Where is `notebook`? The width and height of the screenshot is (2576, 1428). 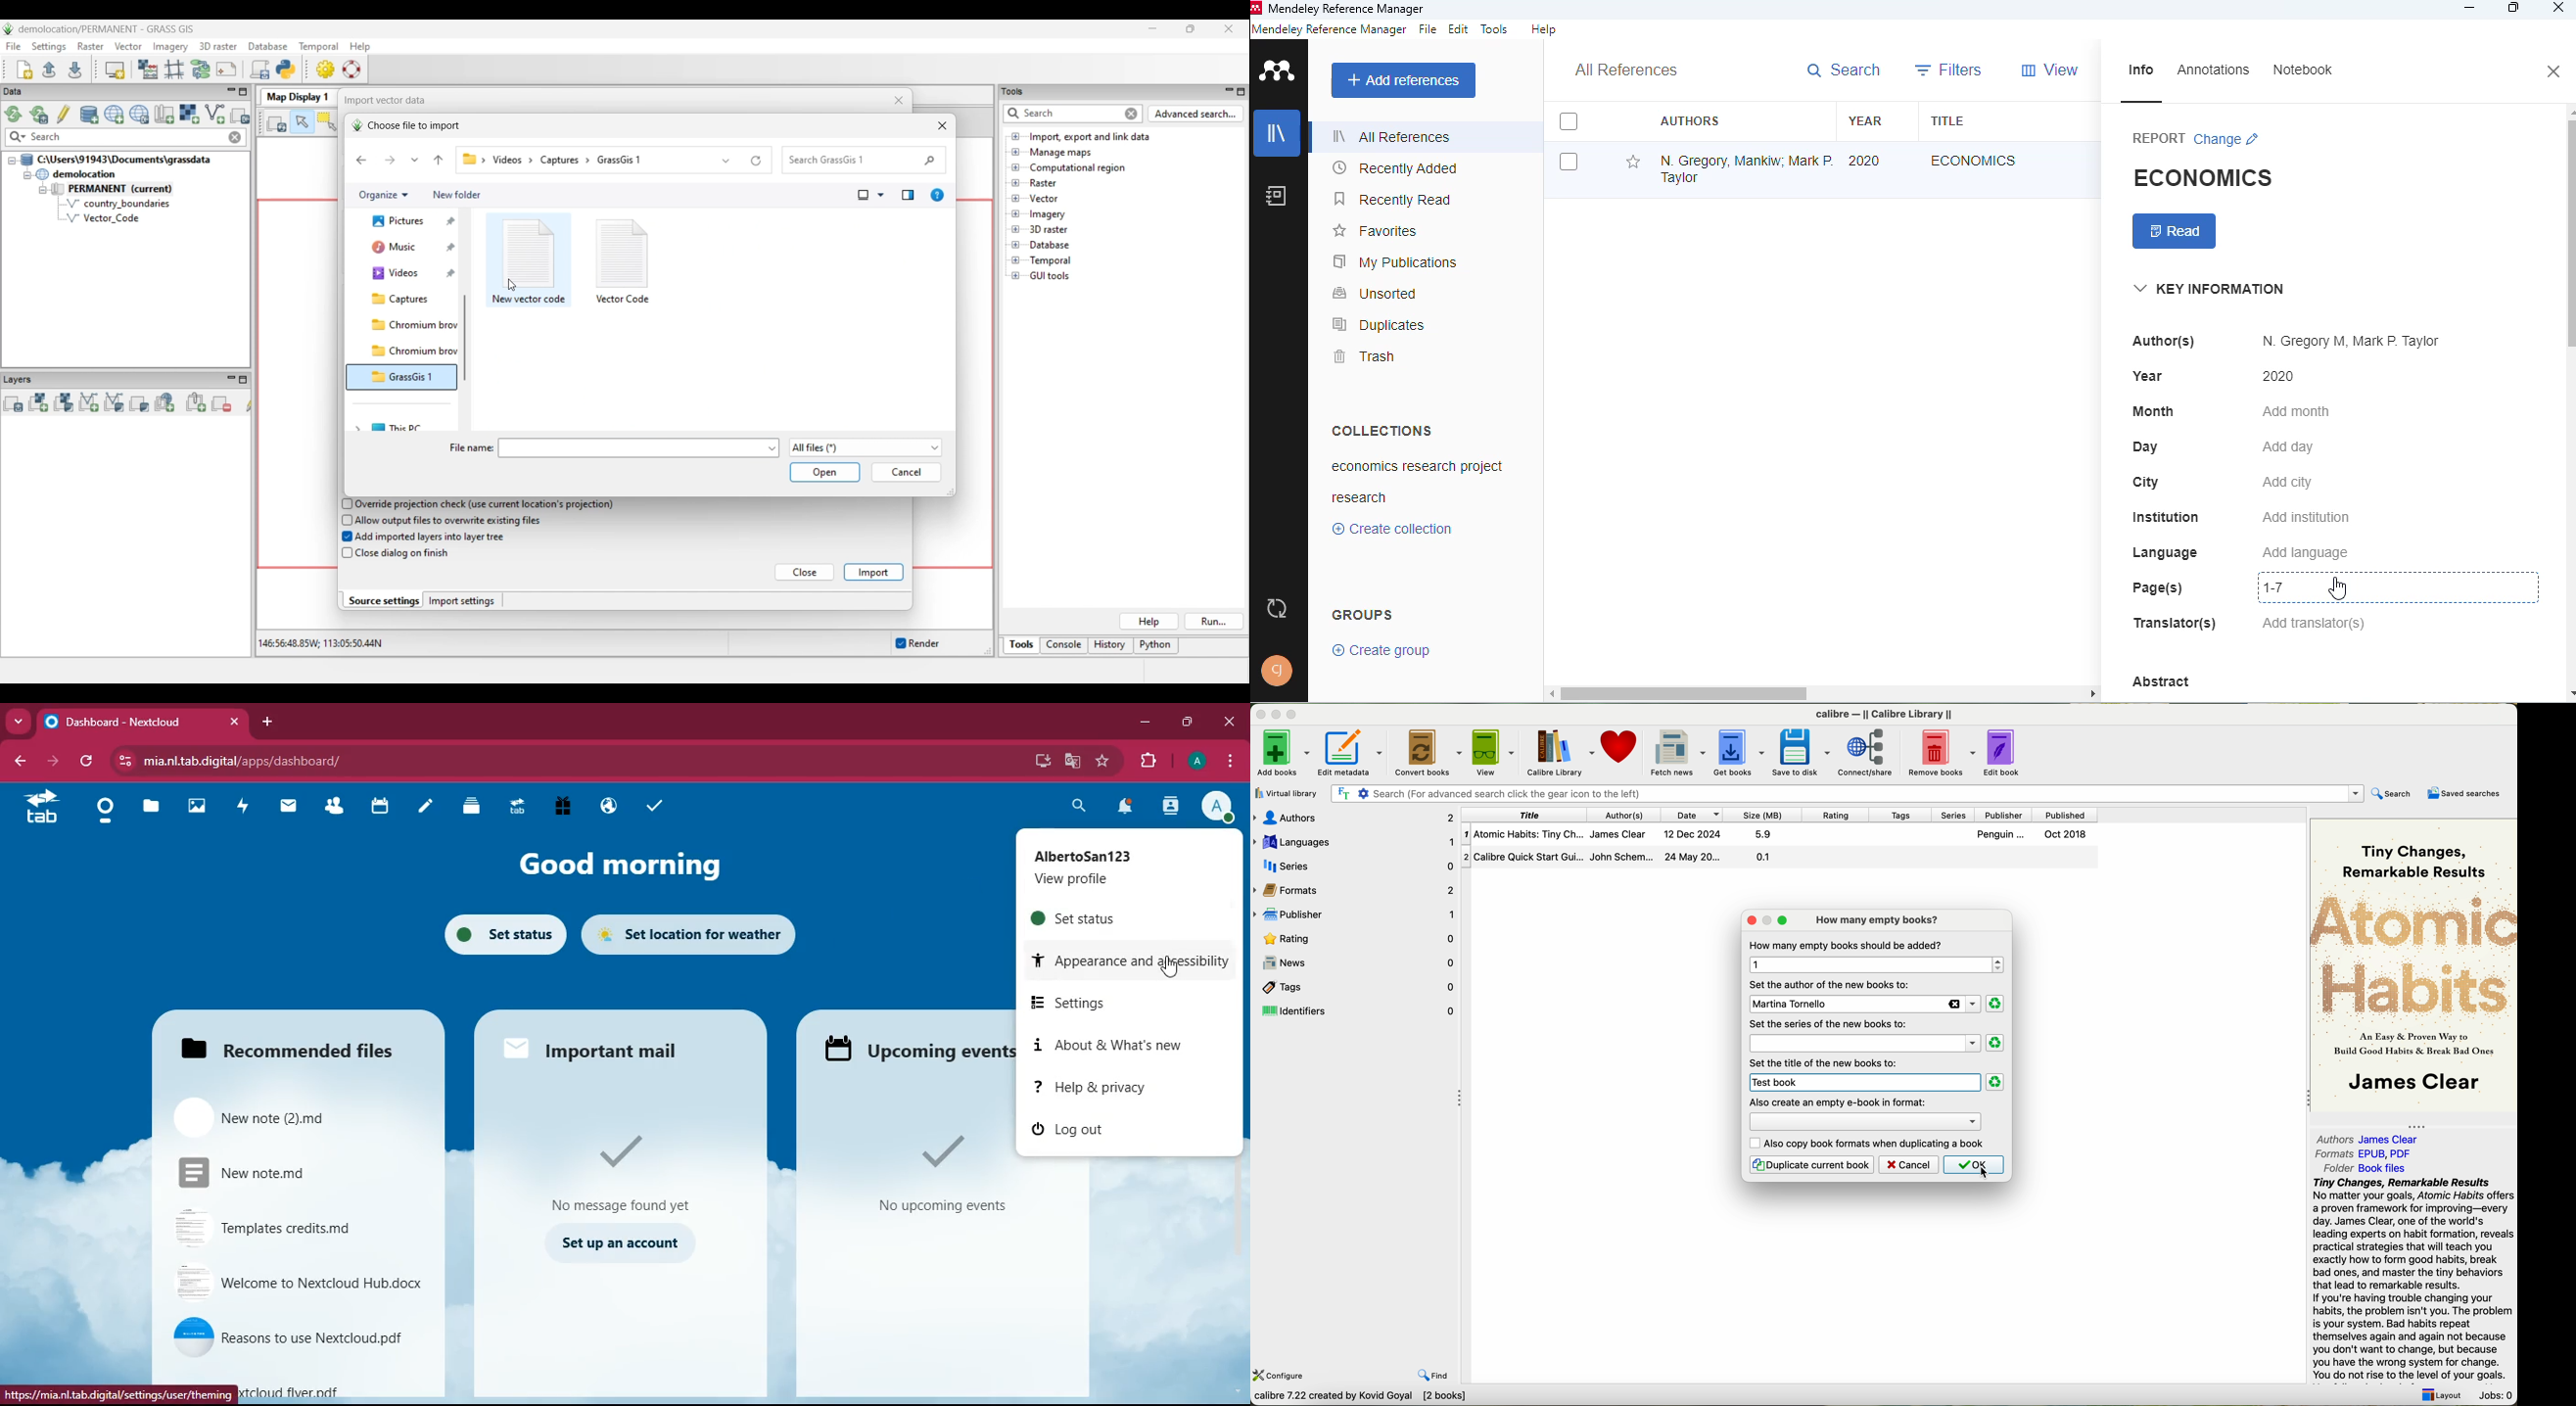 notebook is located at coordinates (2303, 69).